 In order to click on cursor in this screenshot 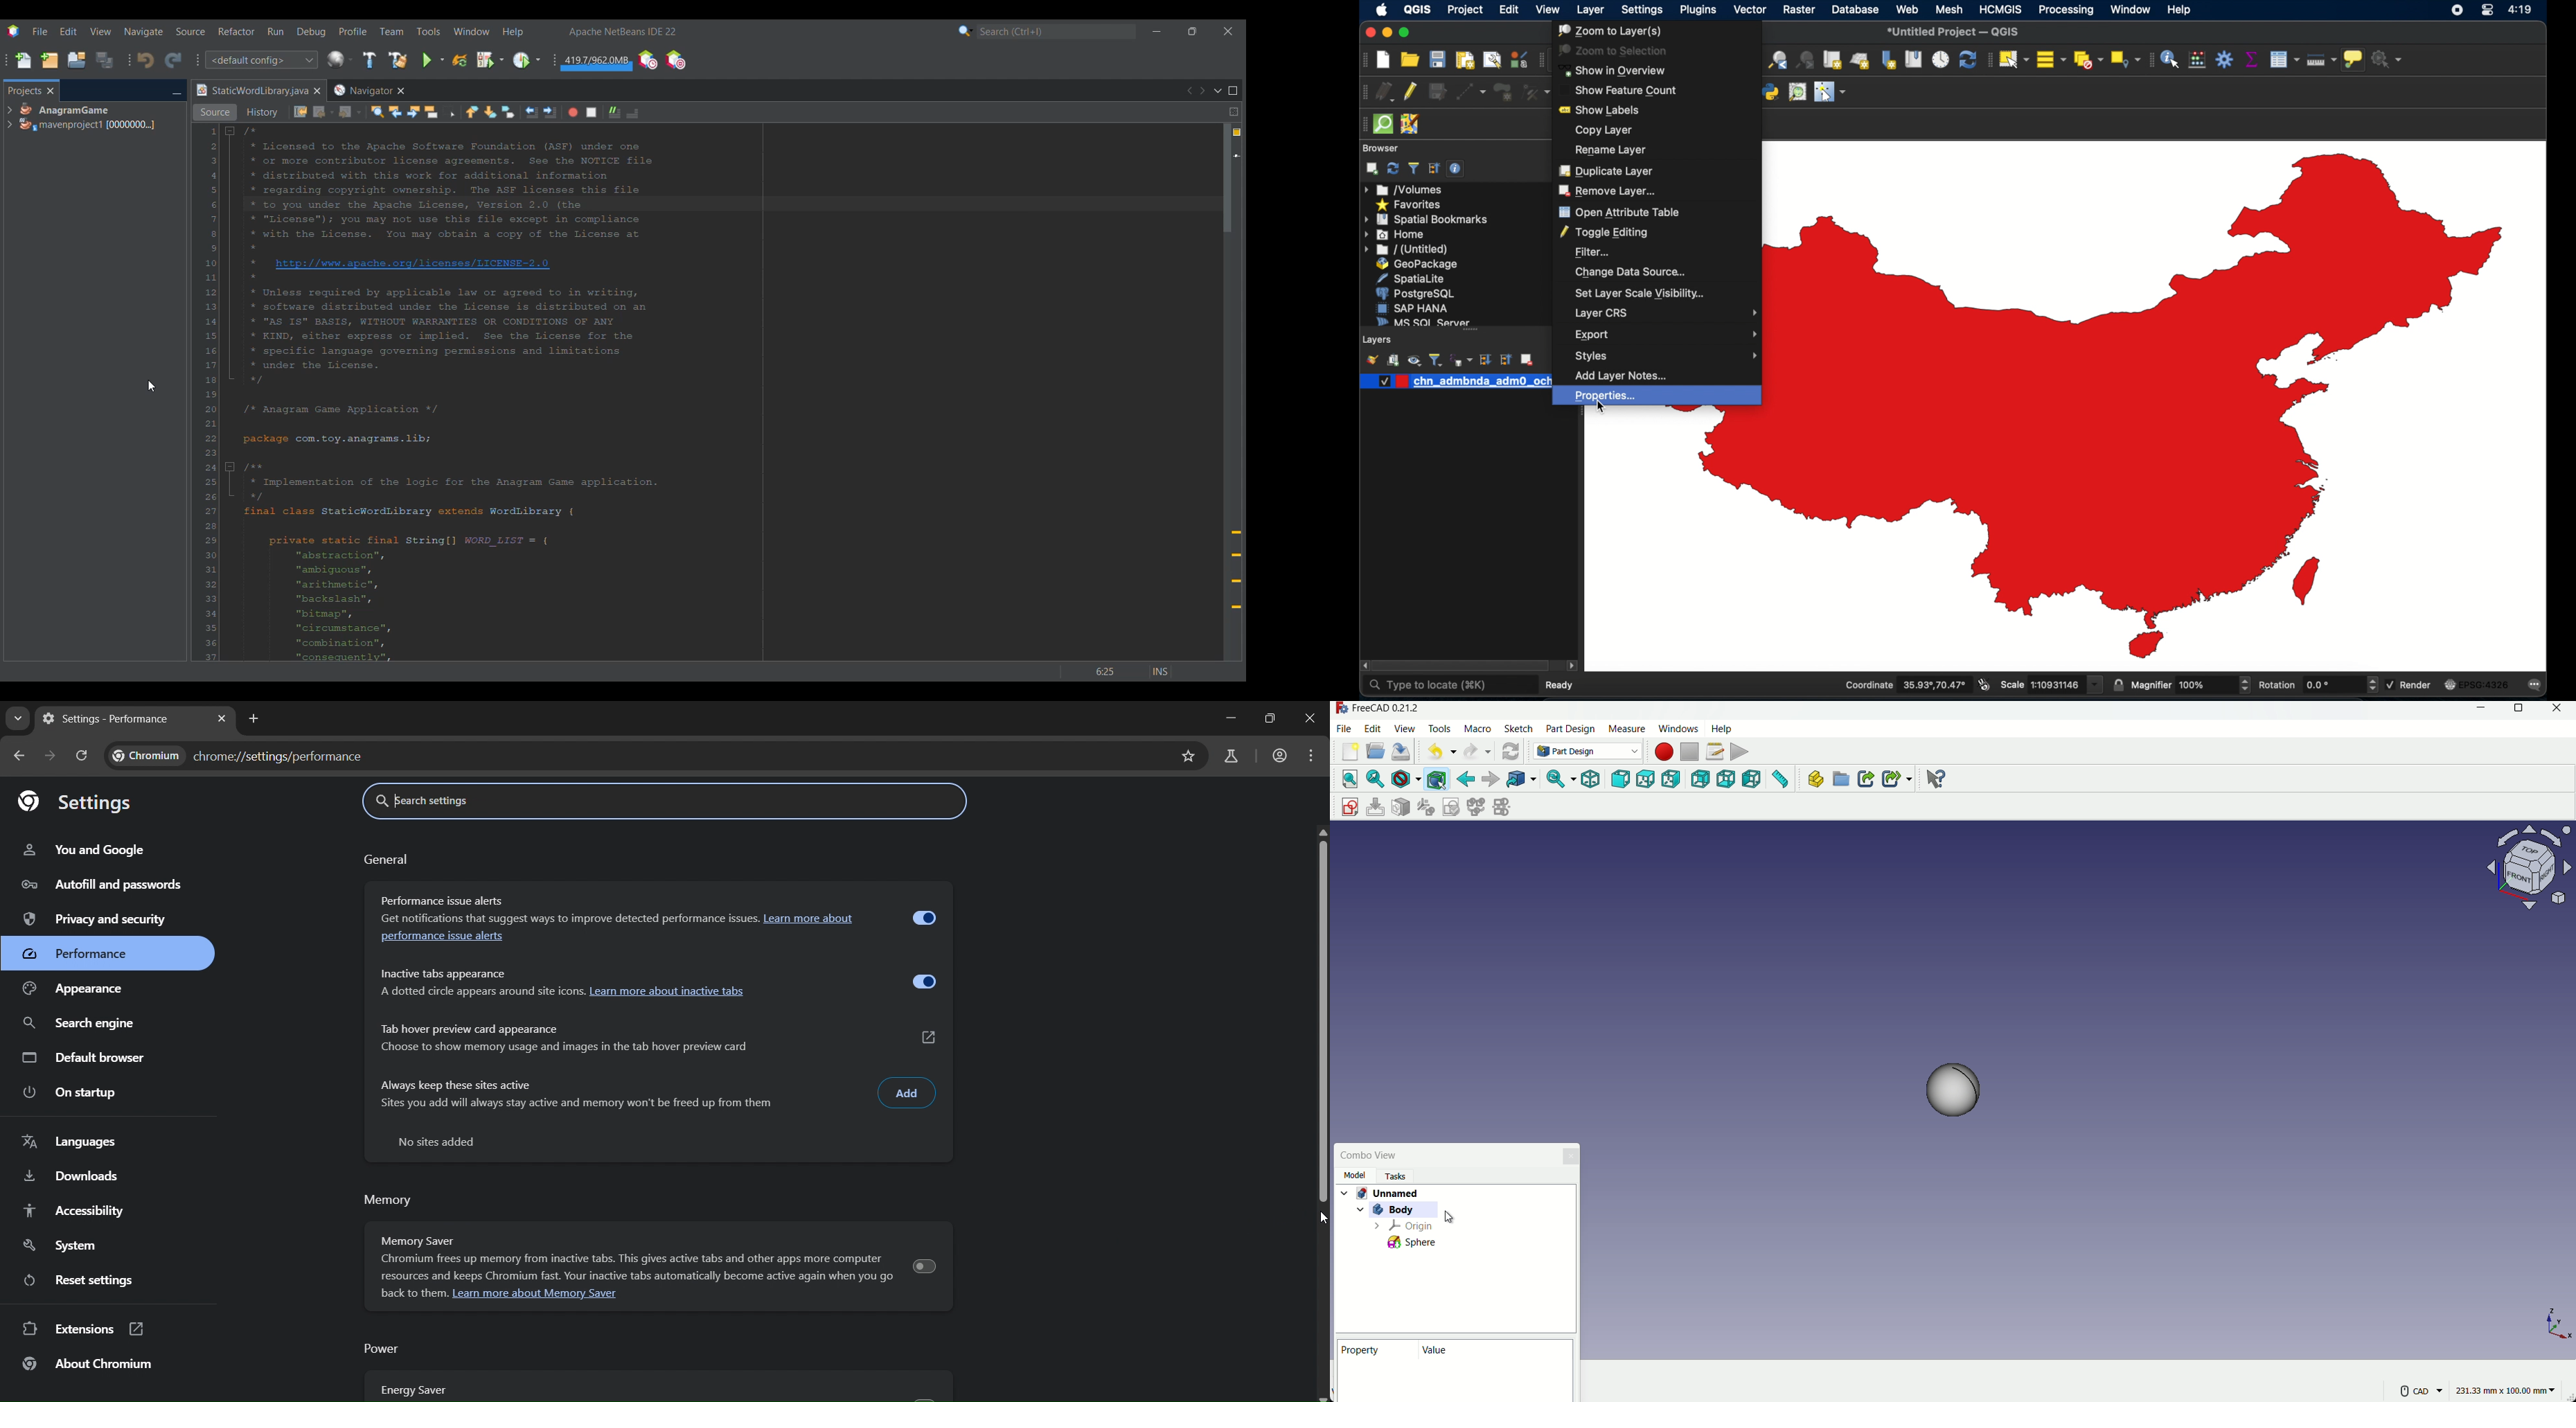, I will do `click(1601, 408)`.